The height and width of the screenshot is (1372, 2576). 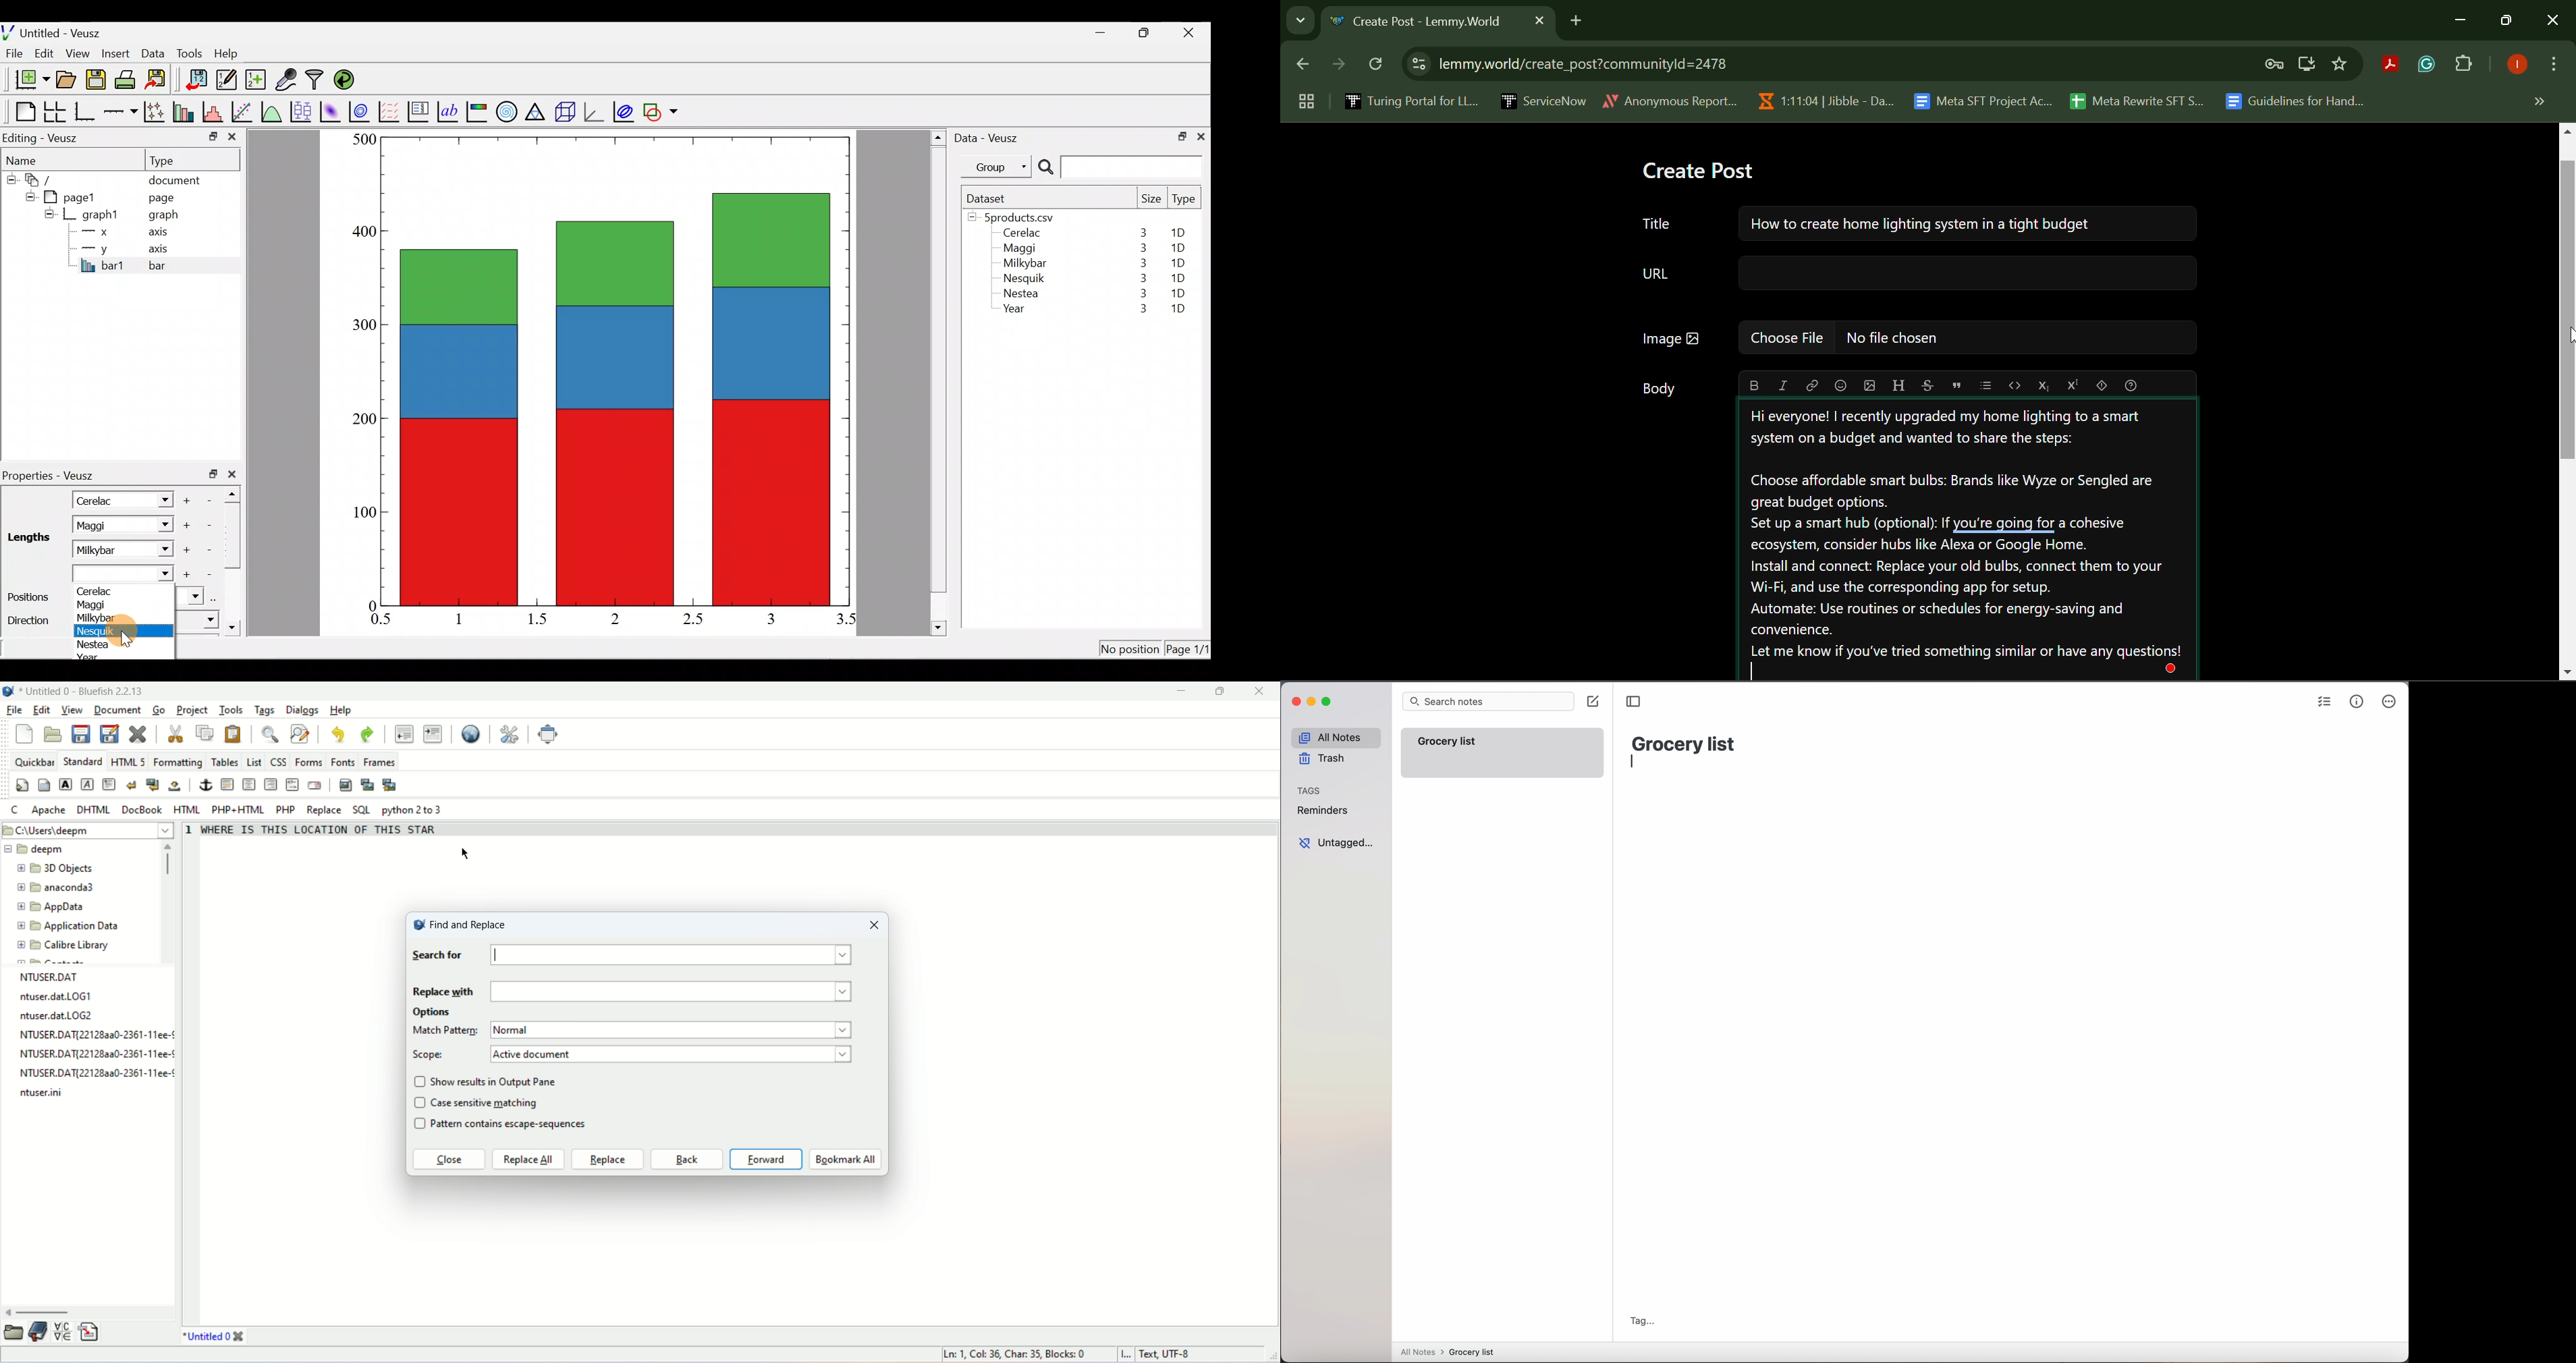 What do you see at coordinates (123, 112) in the screenshot?
I see `Add an axis to the plot` at bounding box center [123, 112].